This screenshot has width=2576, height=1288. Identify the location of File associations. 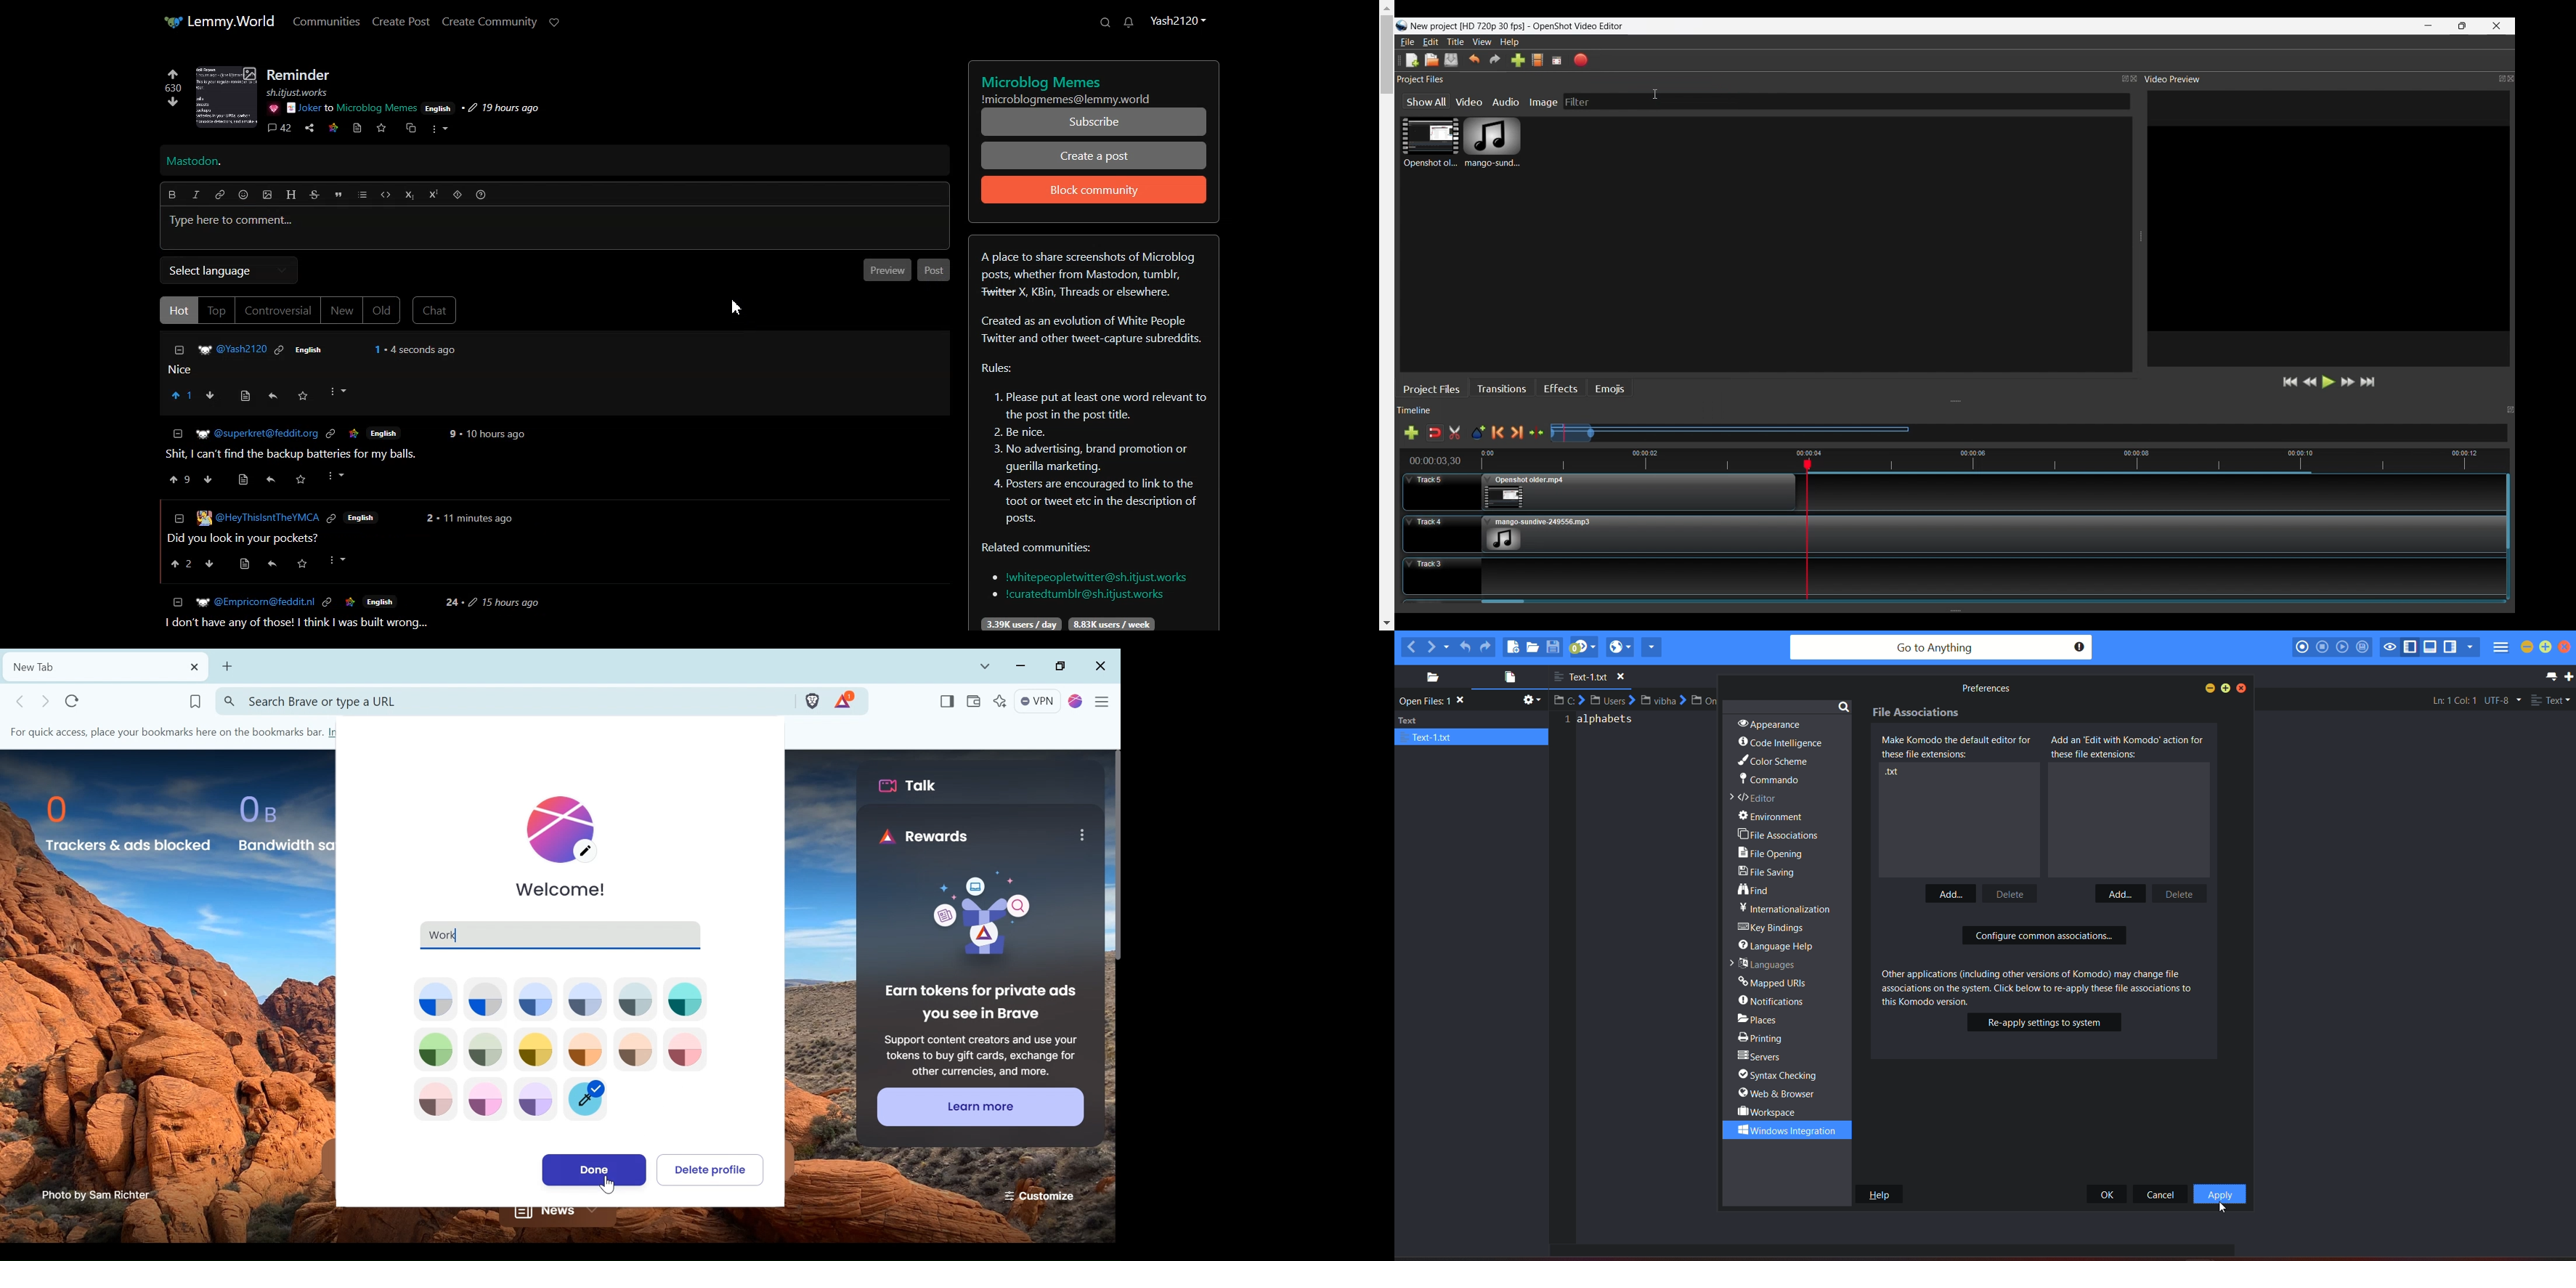
(1916, 714).